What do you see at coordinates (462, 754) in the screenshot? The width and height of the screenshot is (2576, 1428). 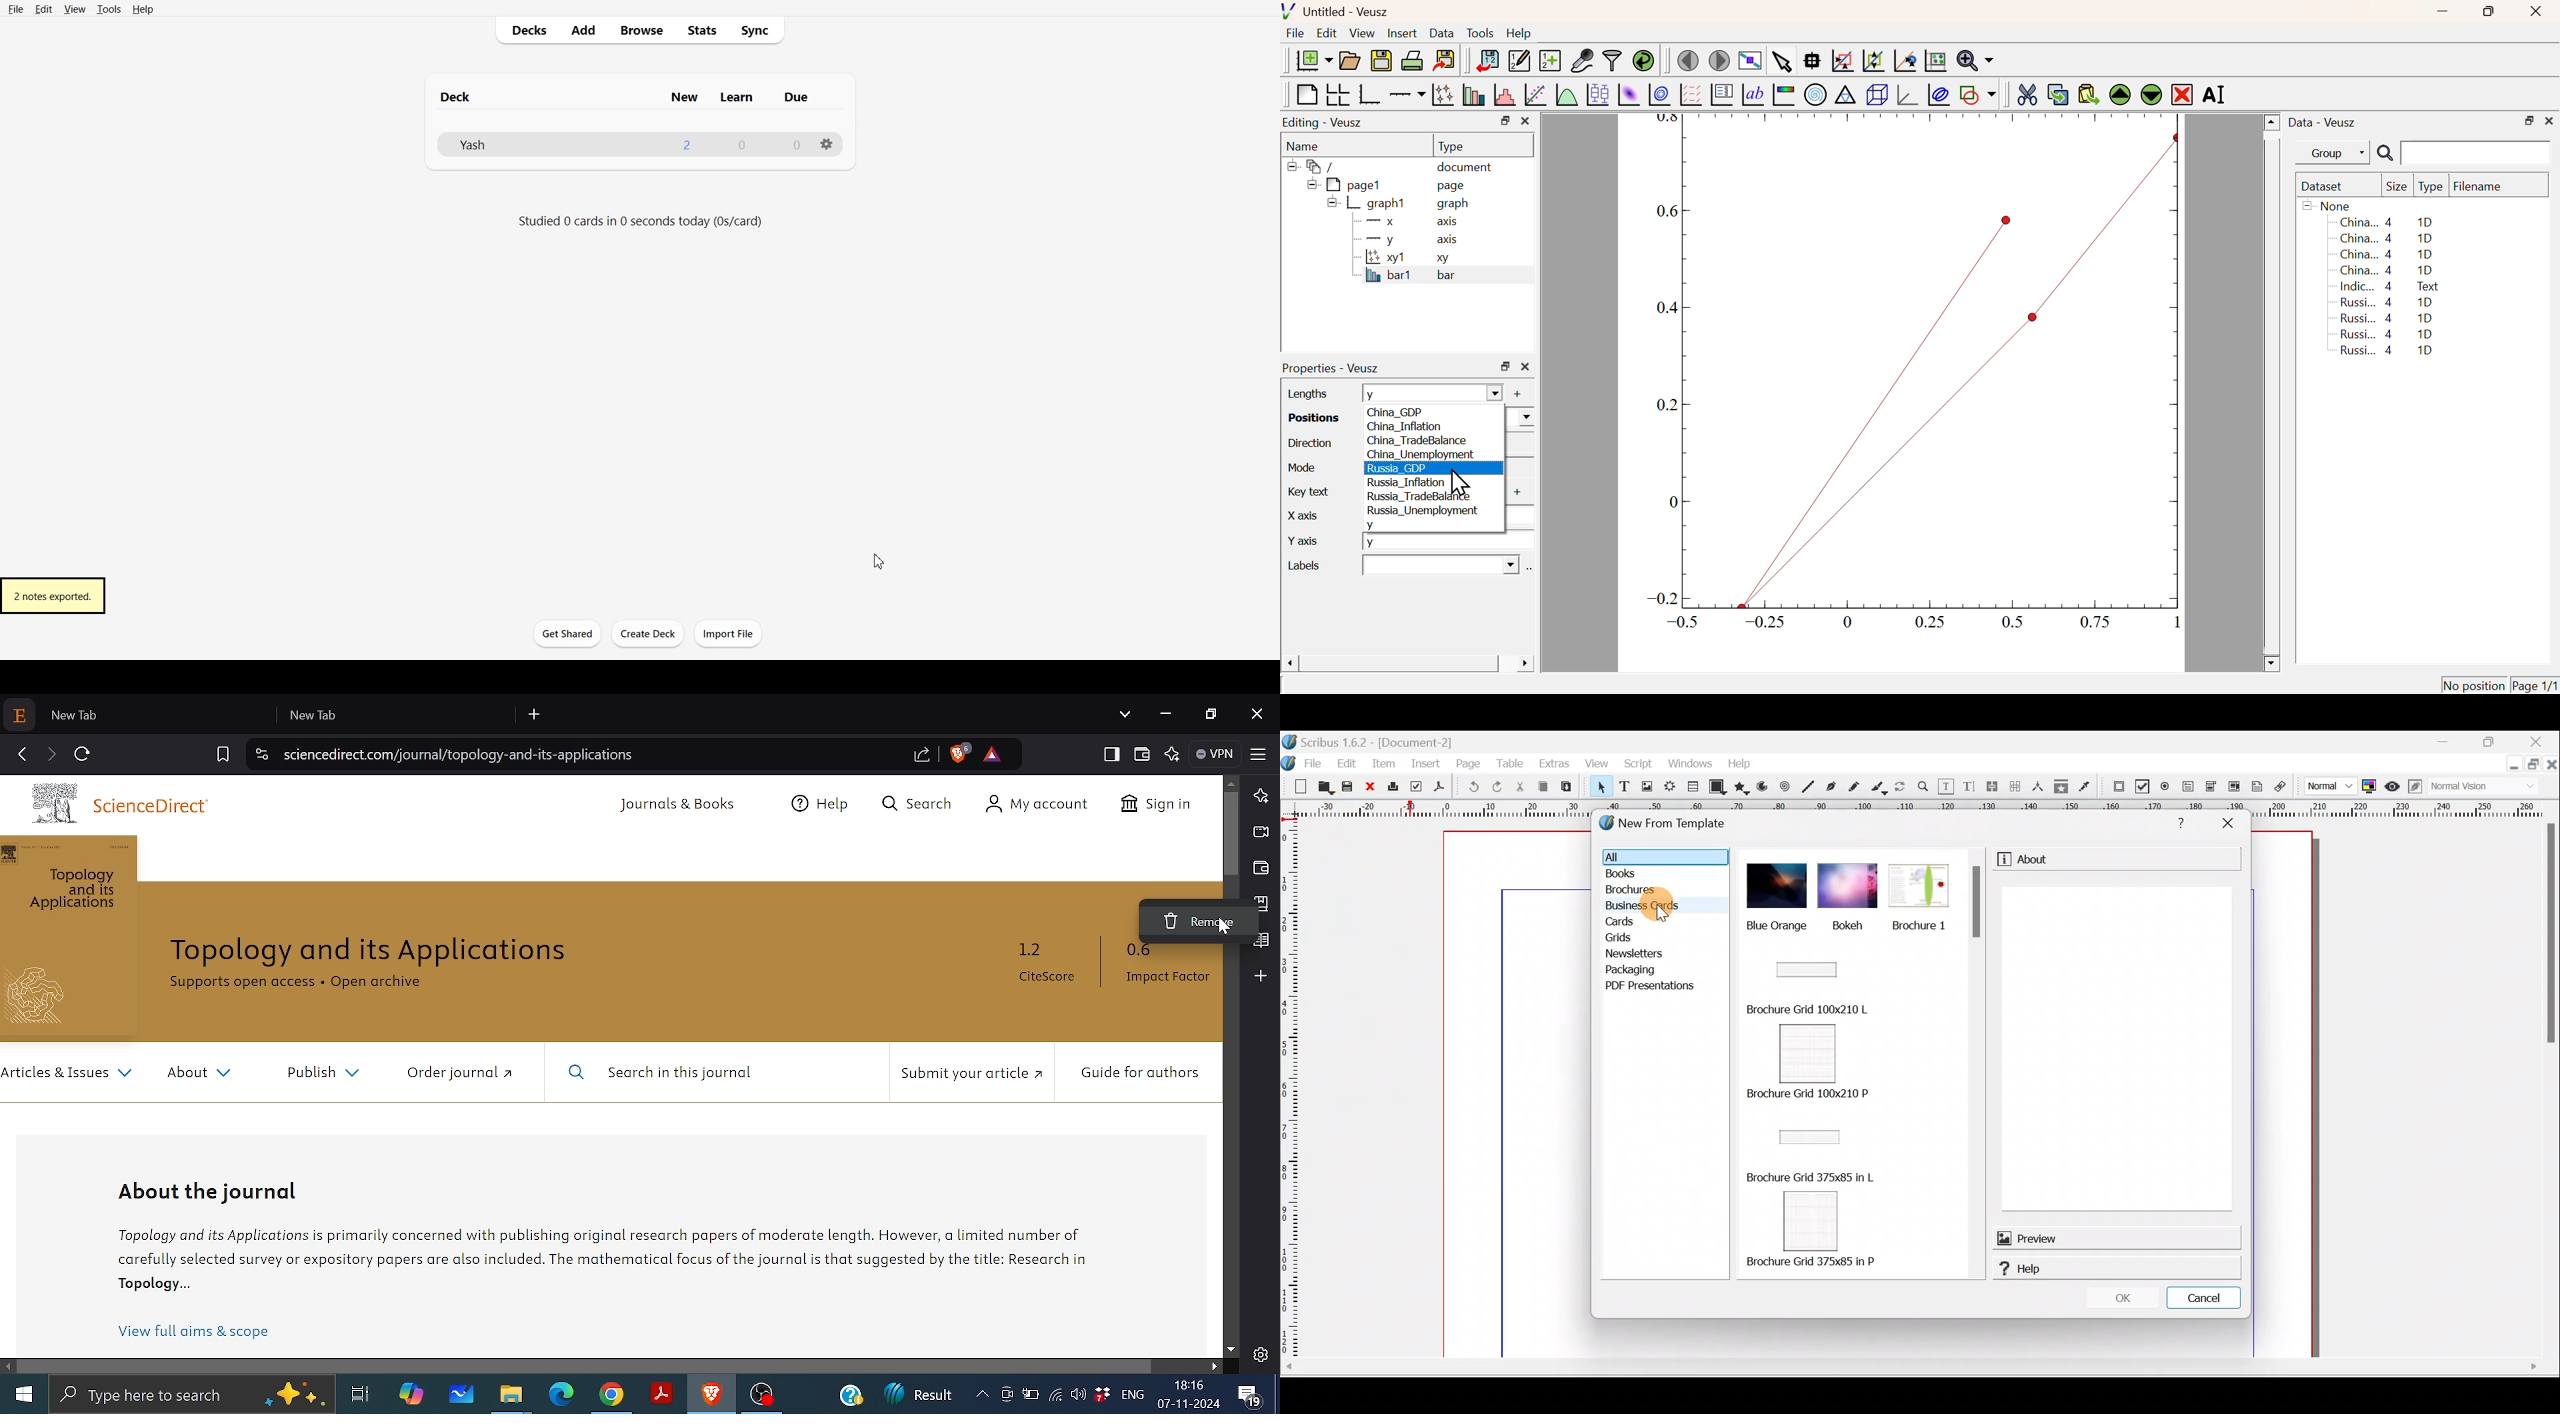 I see `Web address of the current tab` at bounding box center [462, 754].